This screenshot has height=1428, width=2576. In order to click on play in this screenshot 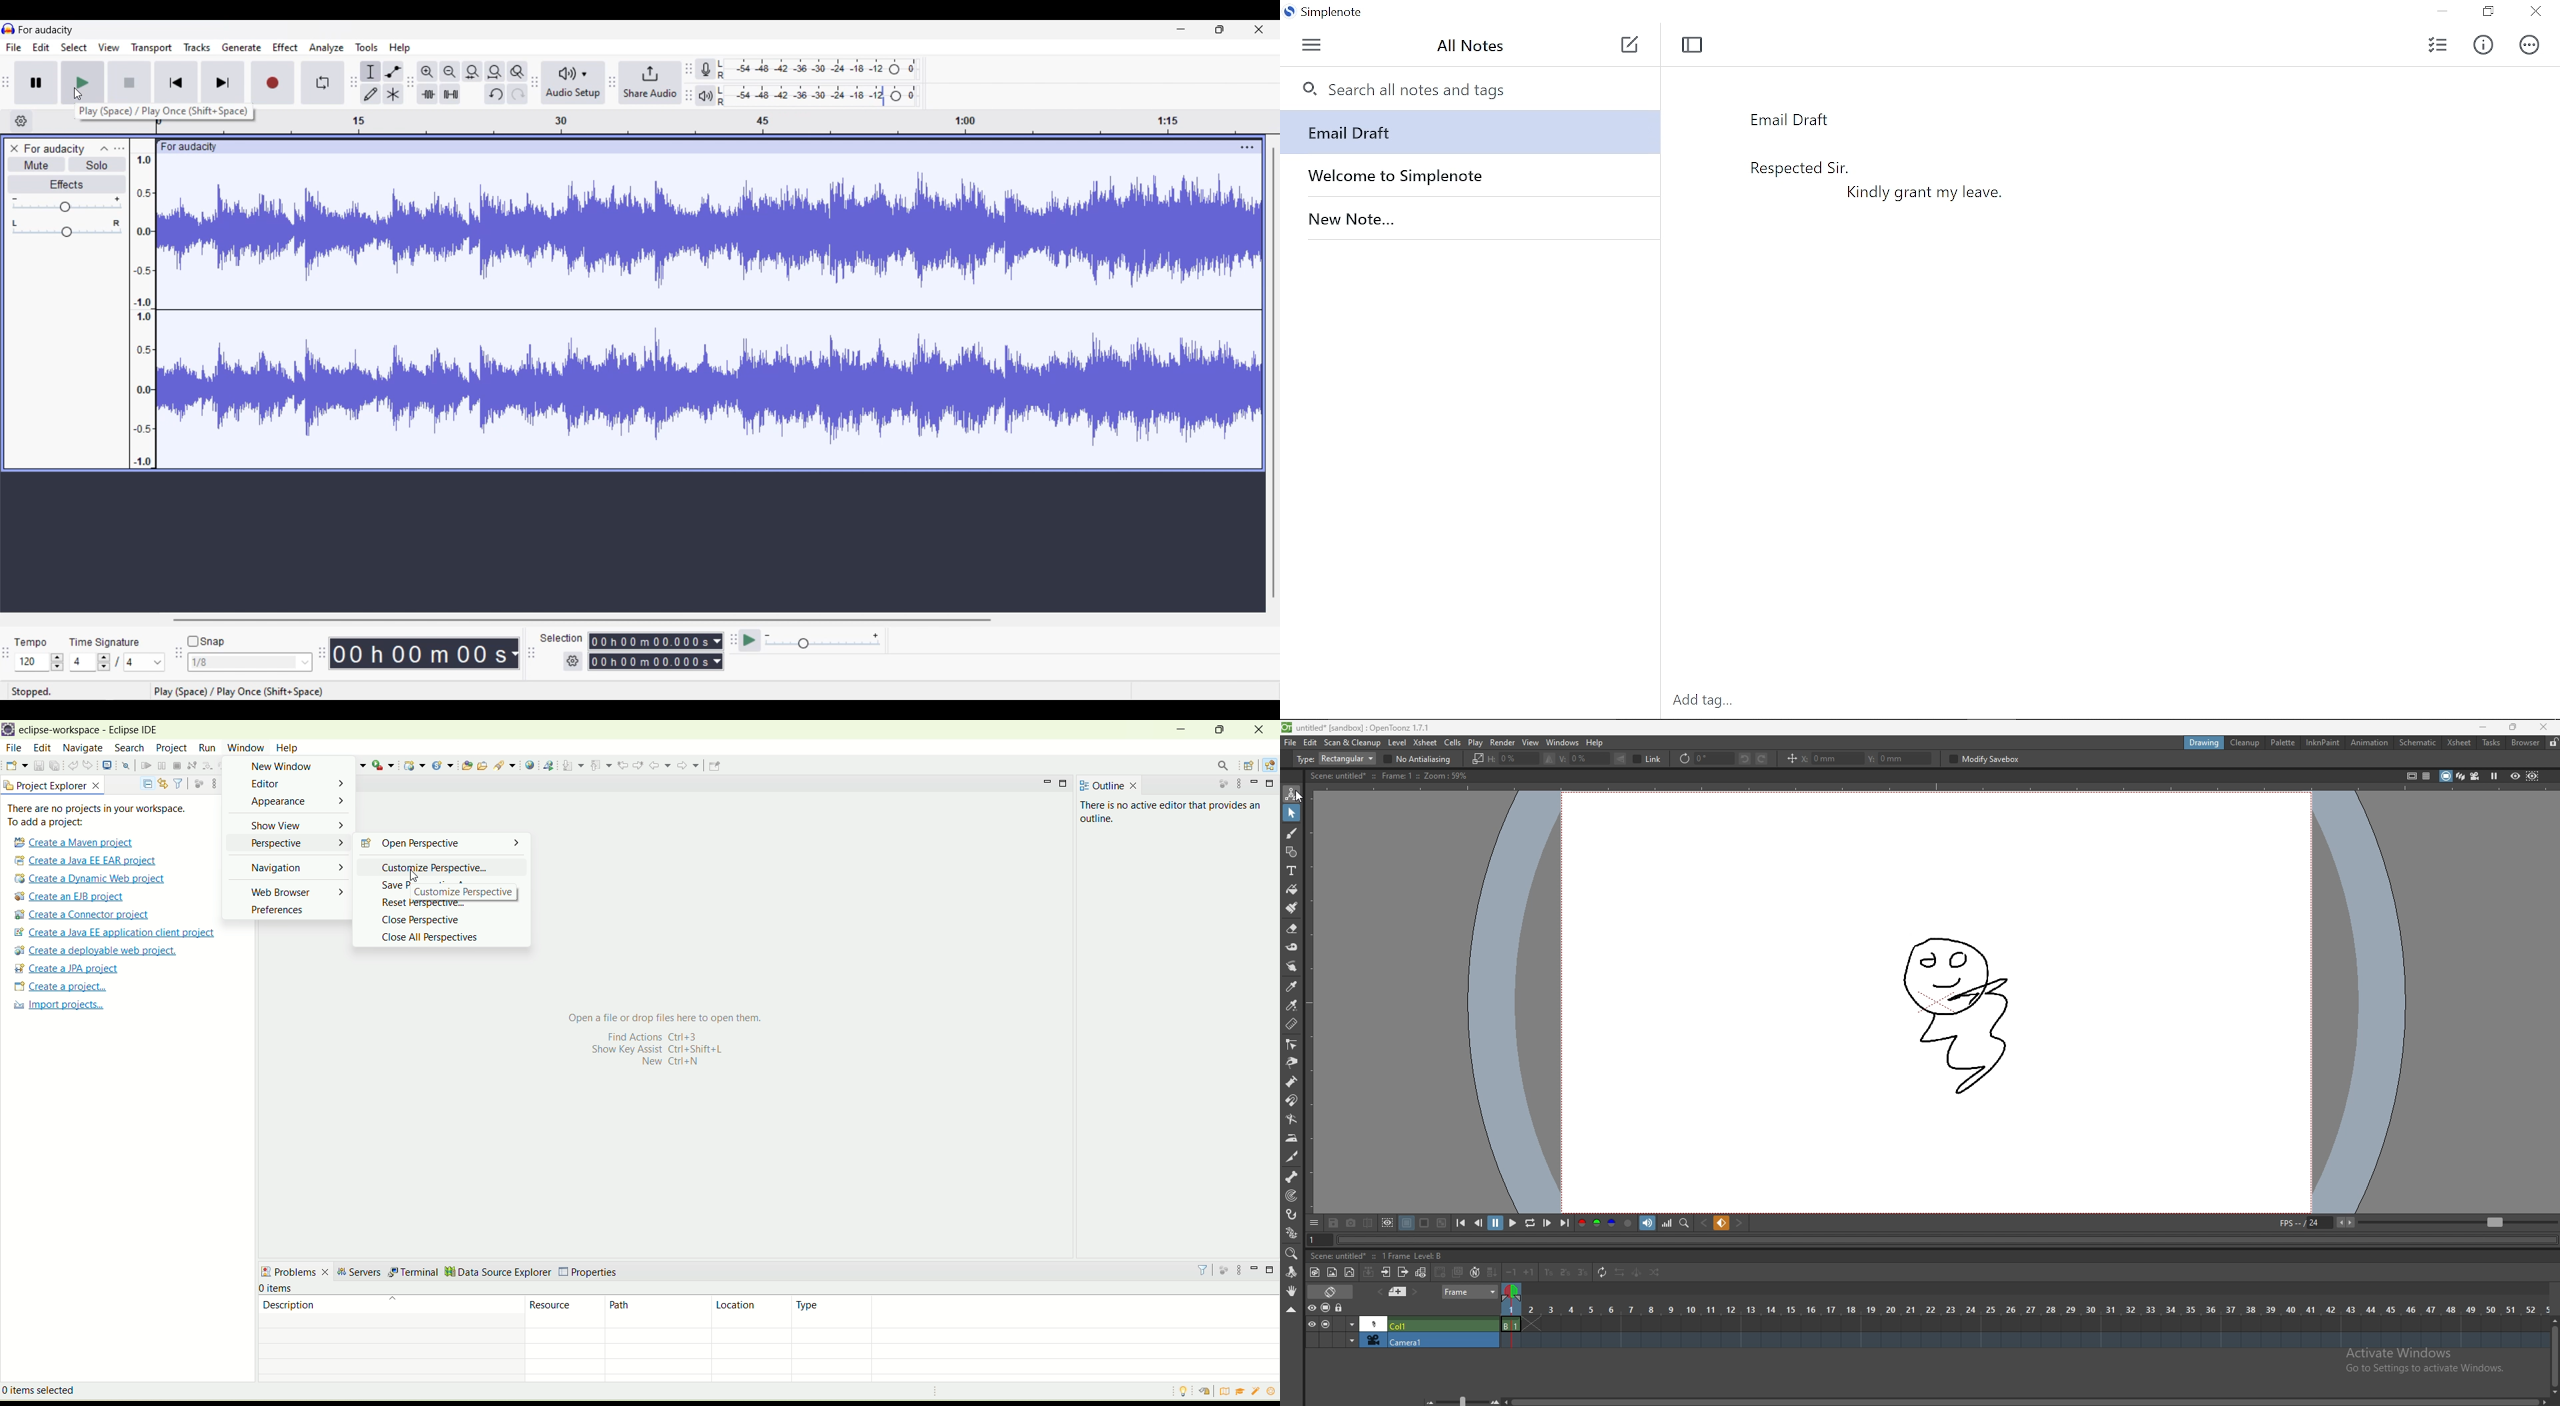, I will do `click(1476, 743)`.